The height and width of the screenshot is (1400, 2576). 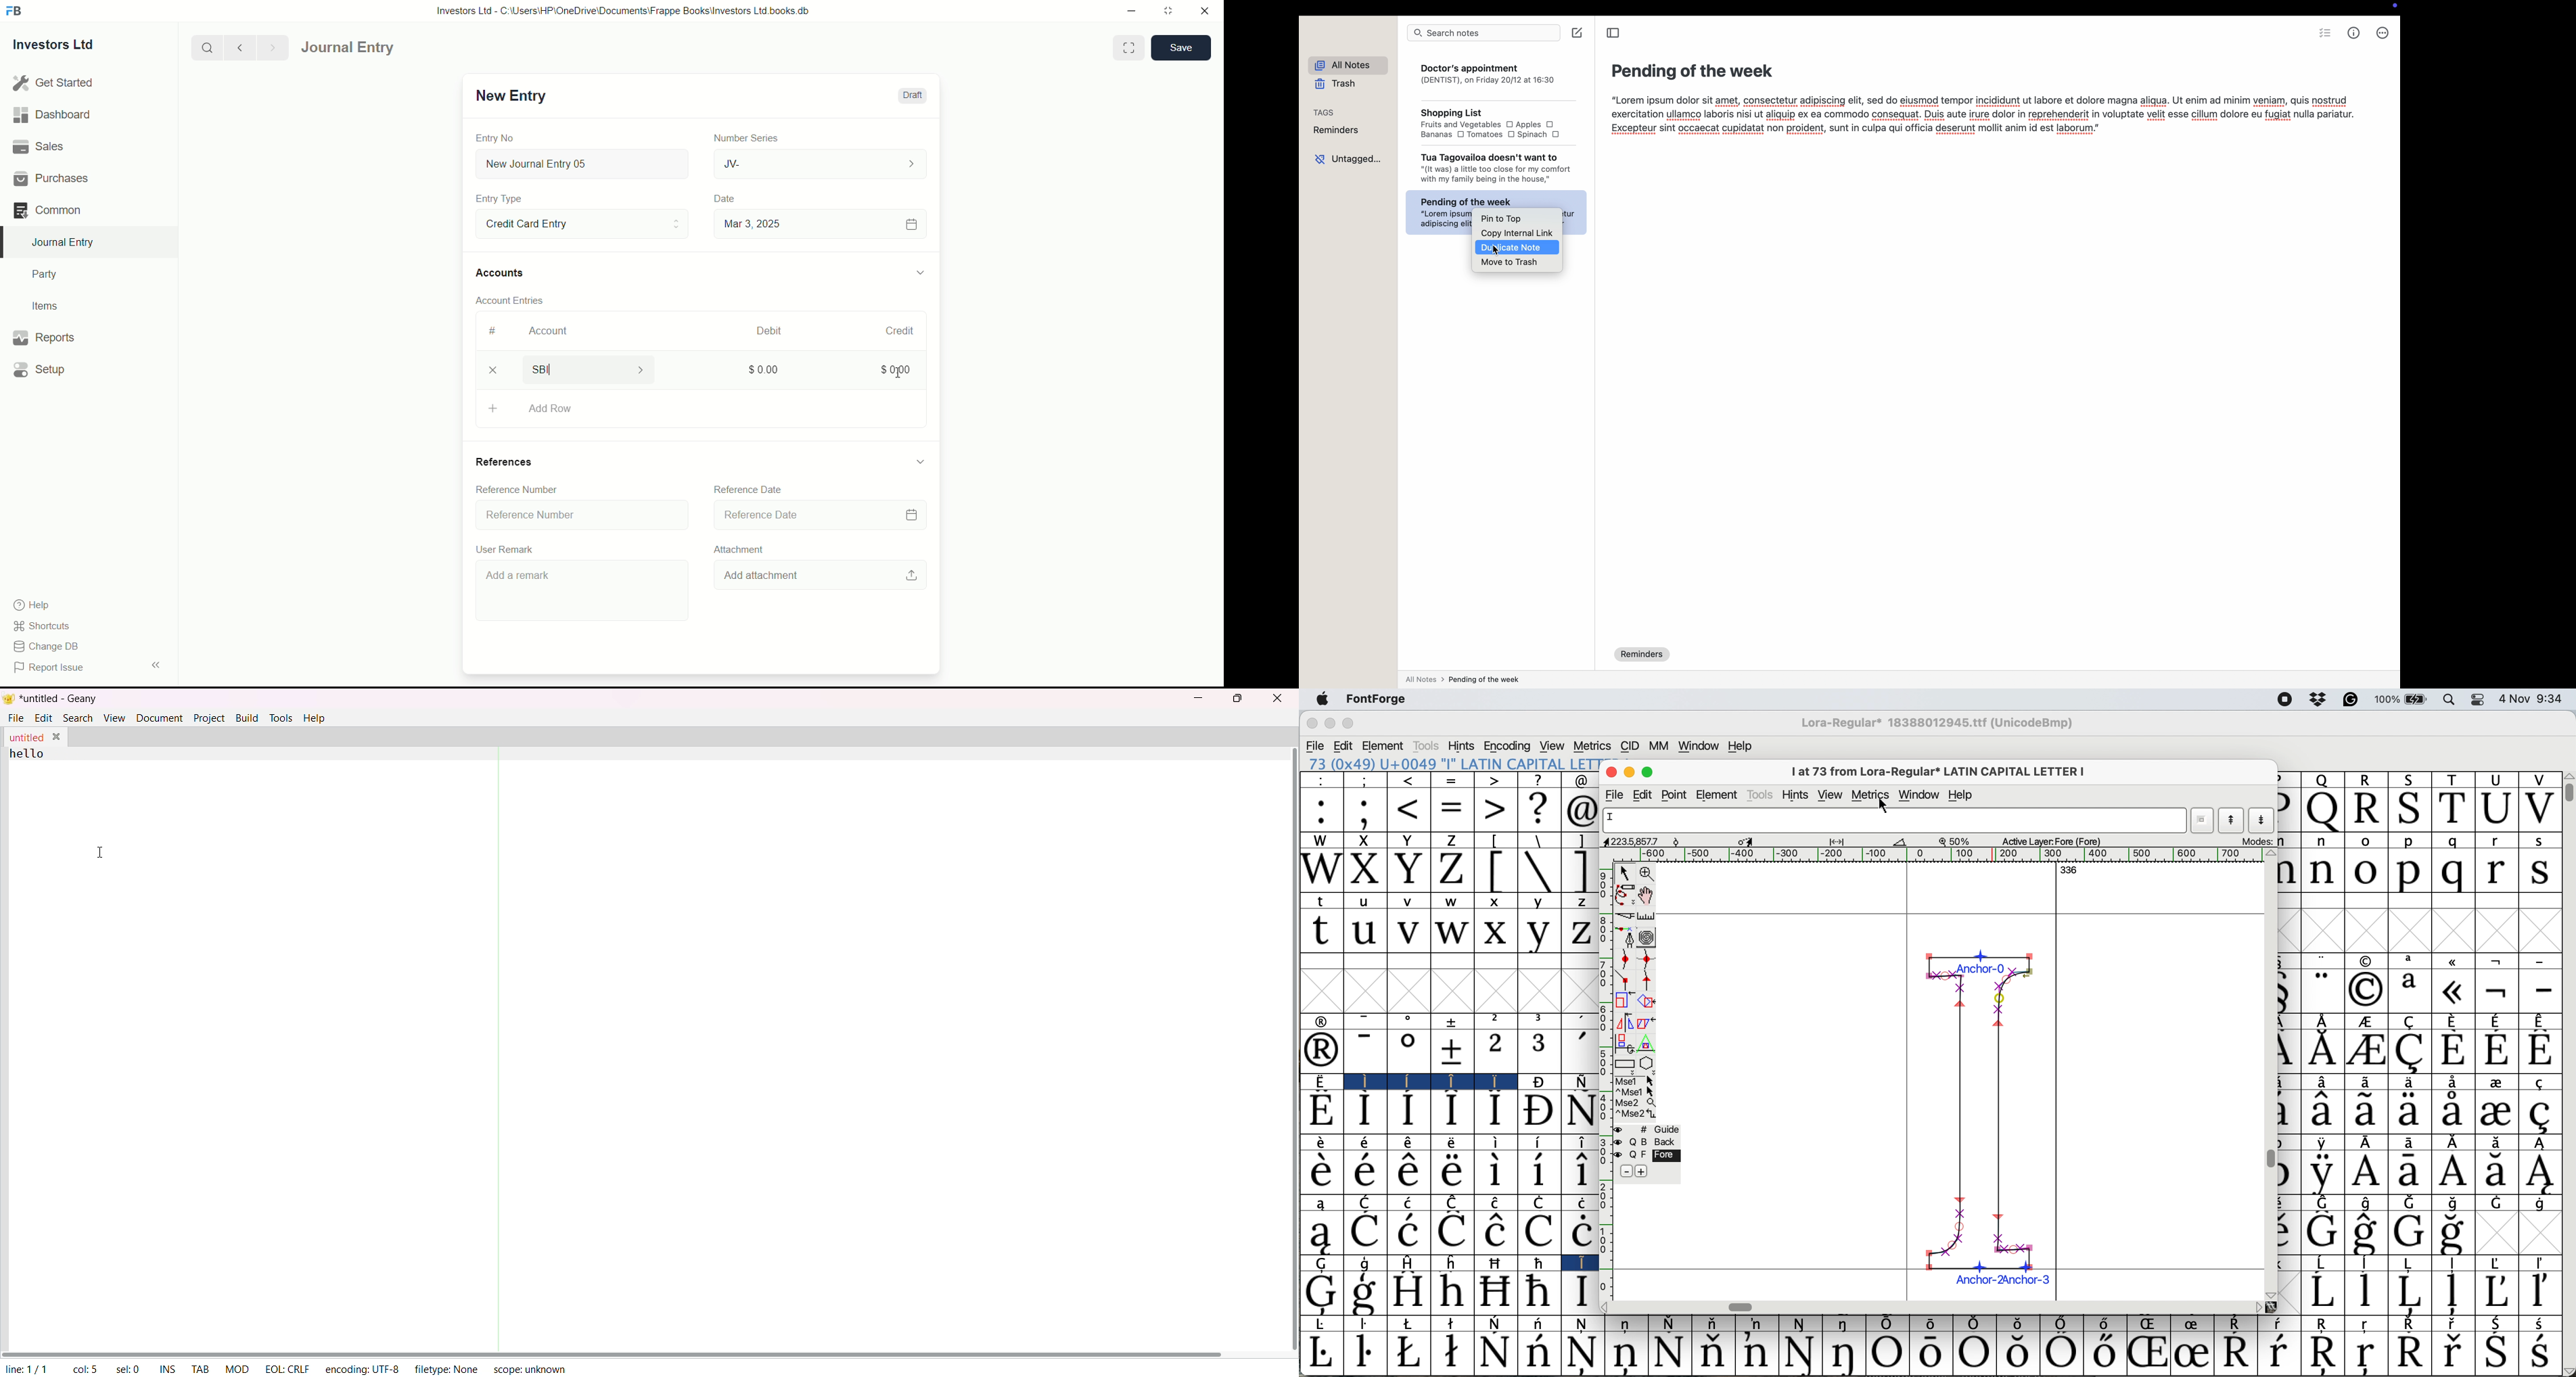 What do you see at coordinates (1409, 932) in the screenshot?
I see `v` at bounding box center [1409, 932].